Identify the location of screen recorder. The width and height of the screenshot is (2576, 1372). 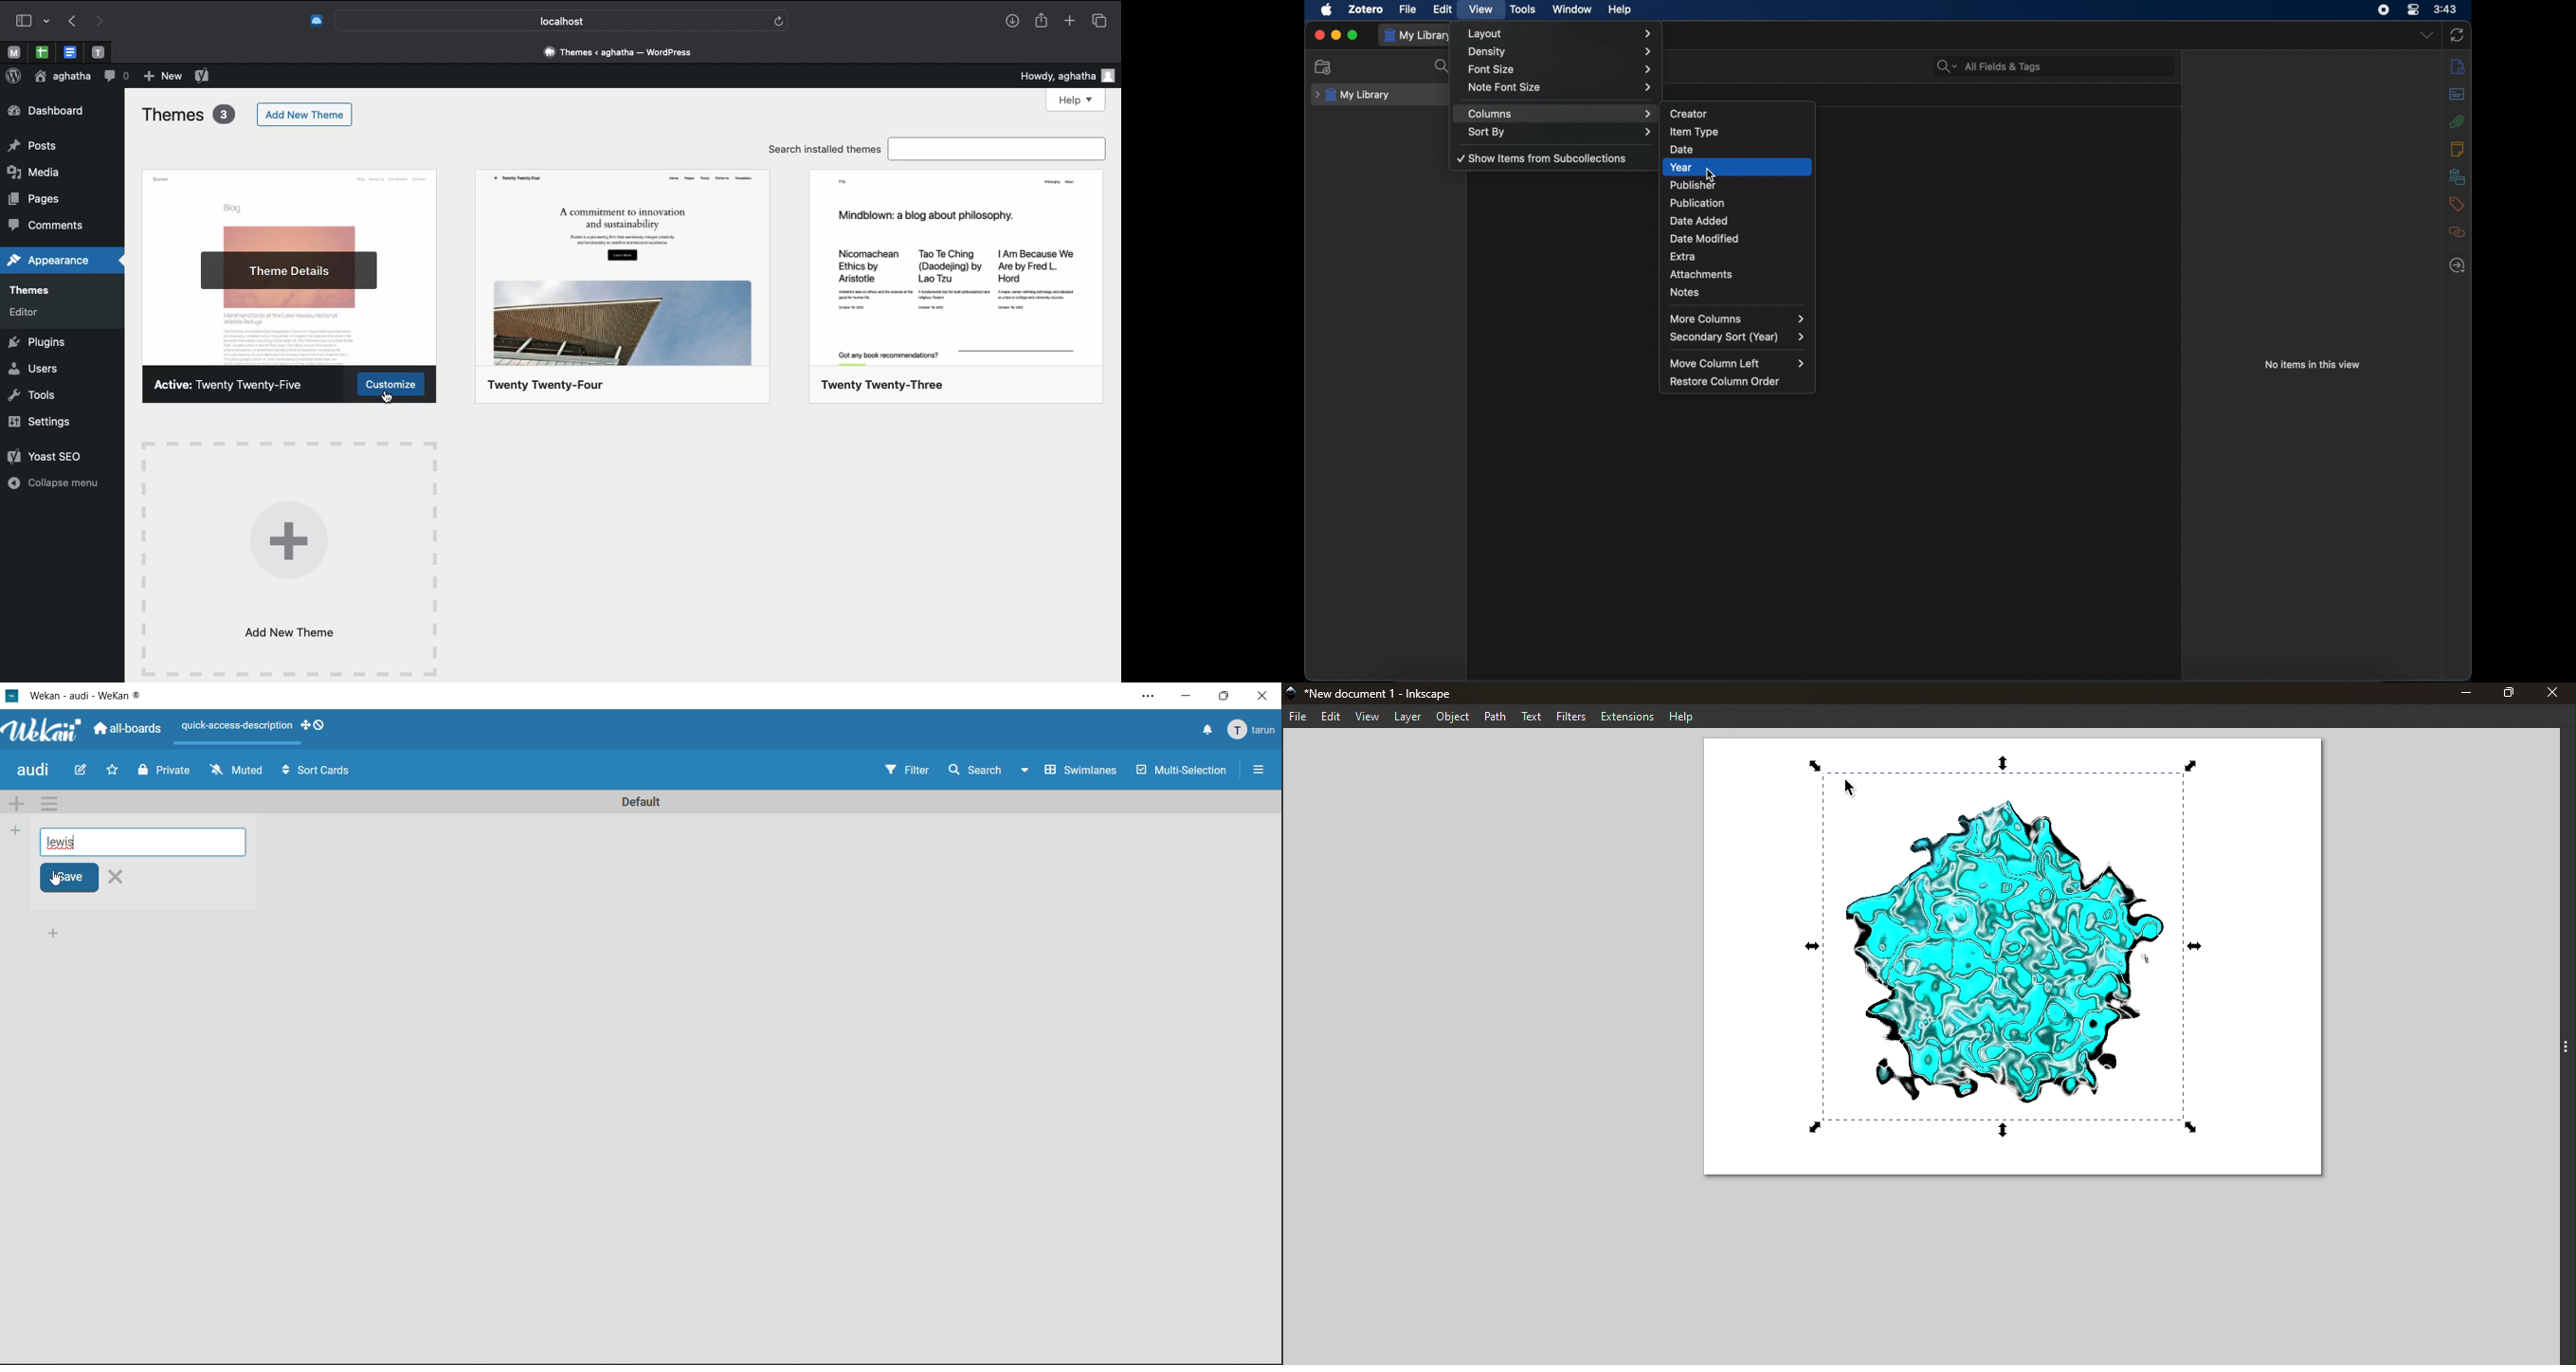
(2383, 10).